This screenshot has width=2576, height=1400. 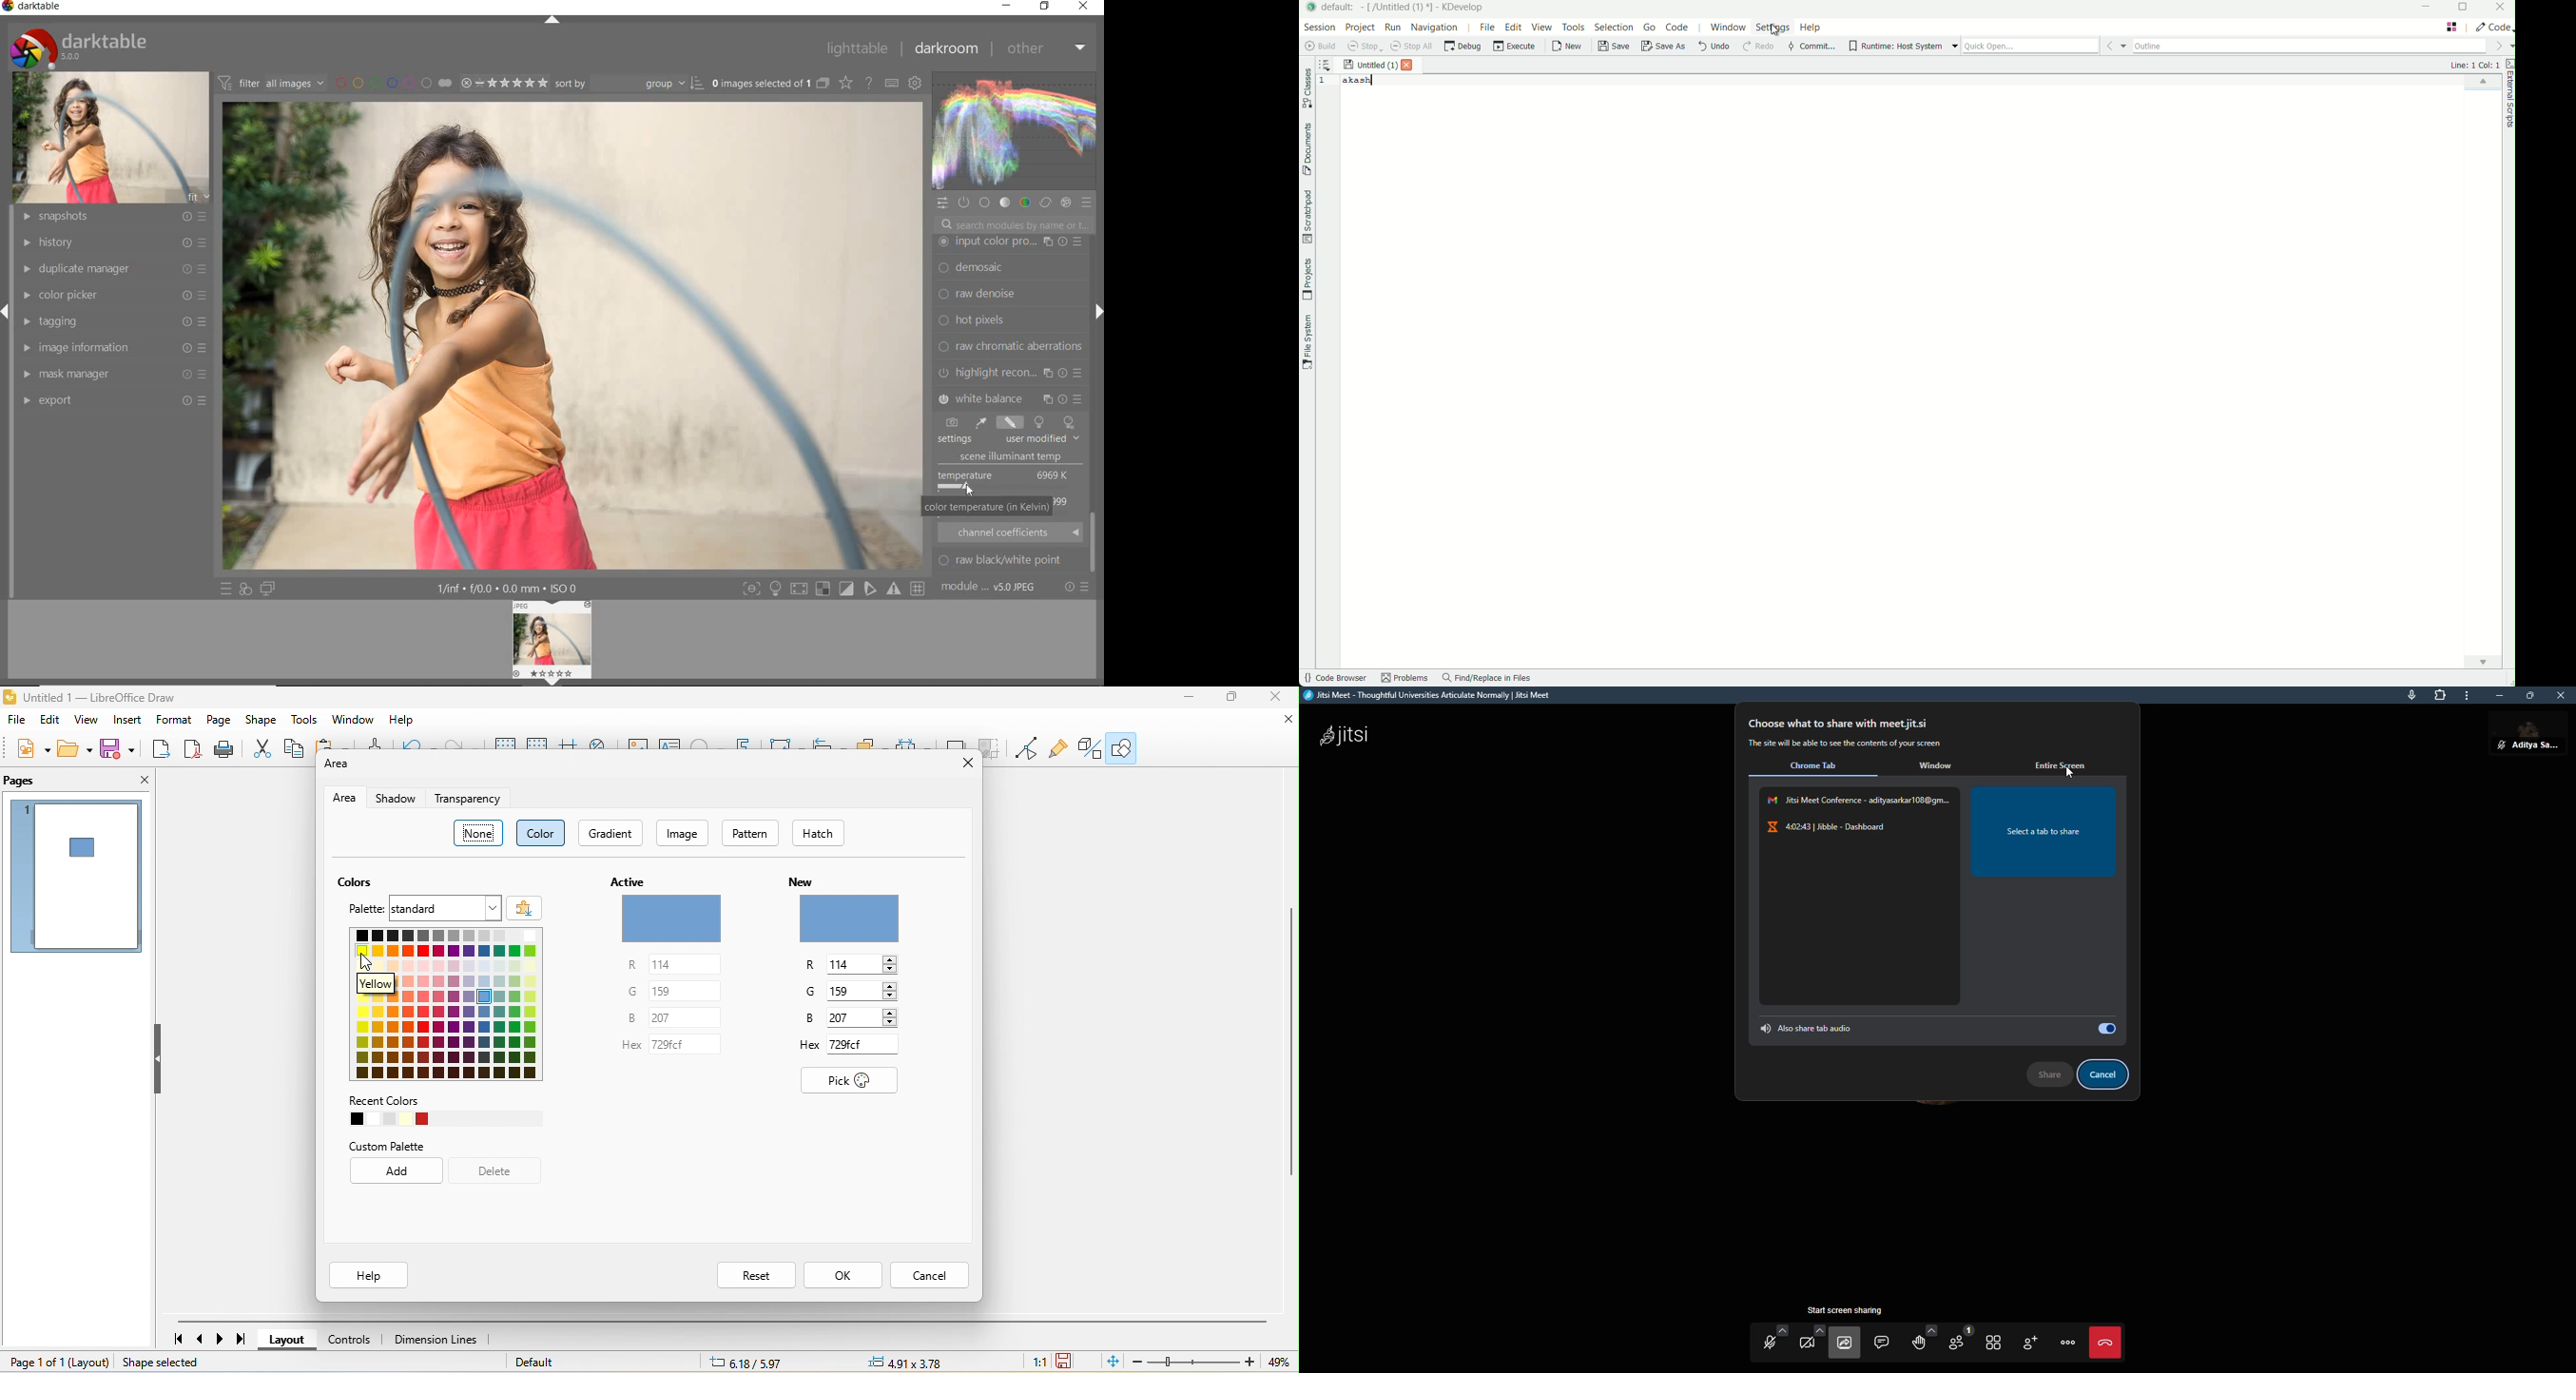 I want to click on sort, so click(x=629, y=82).